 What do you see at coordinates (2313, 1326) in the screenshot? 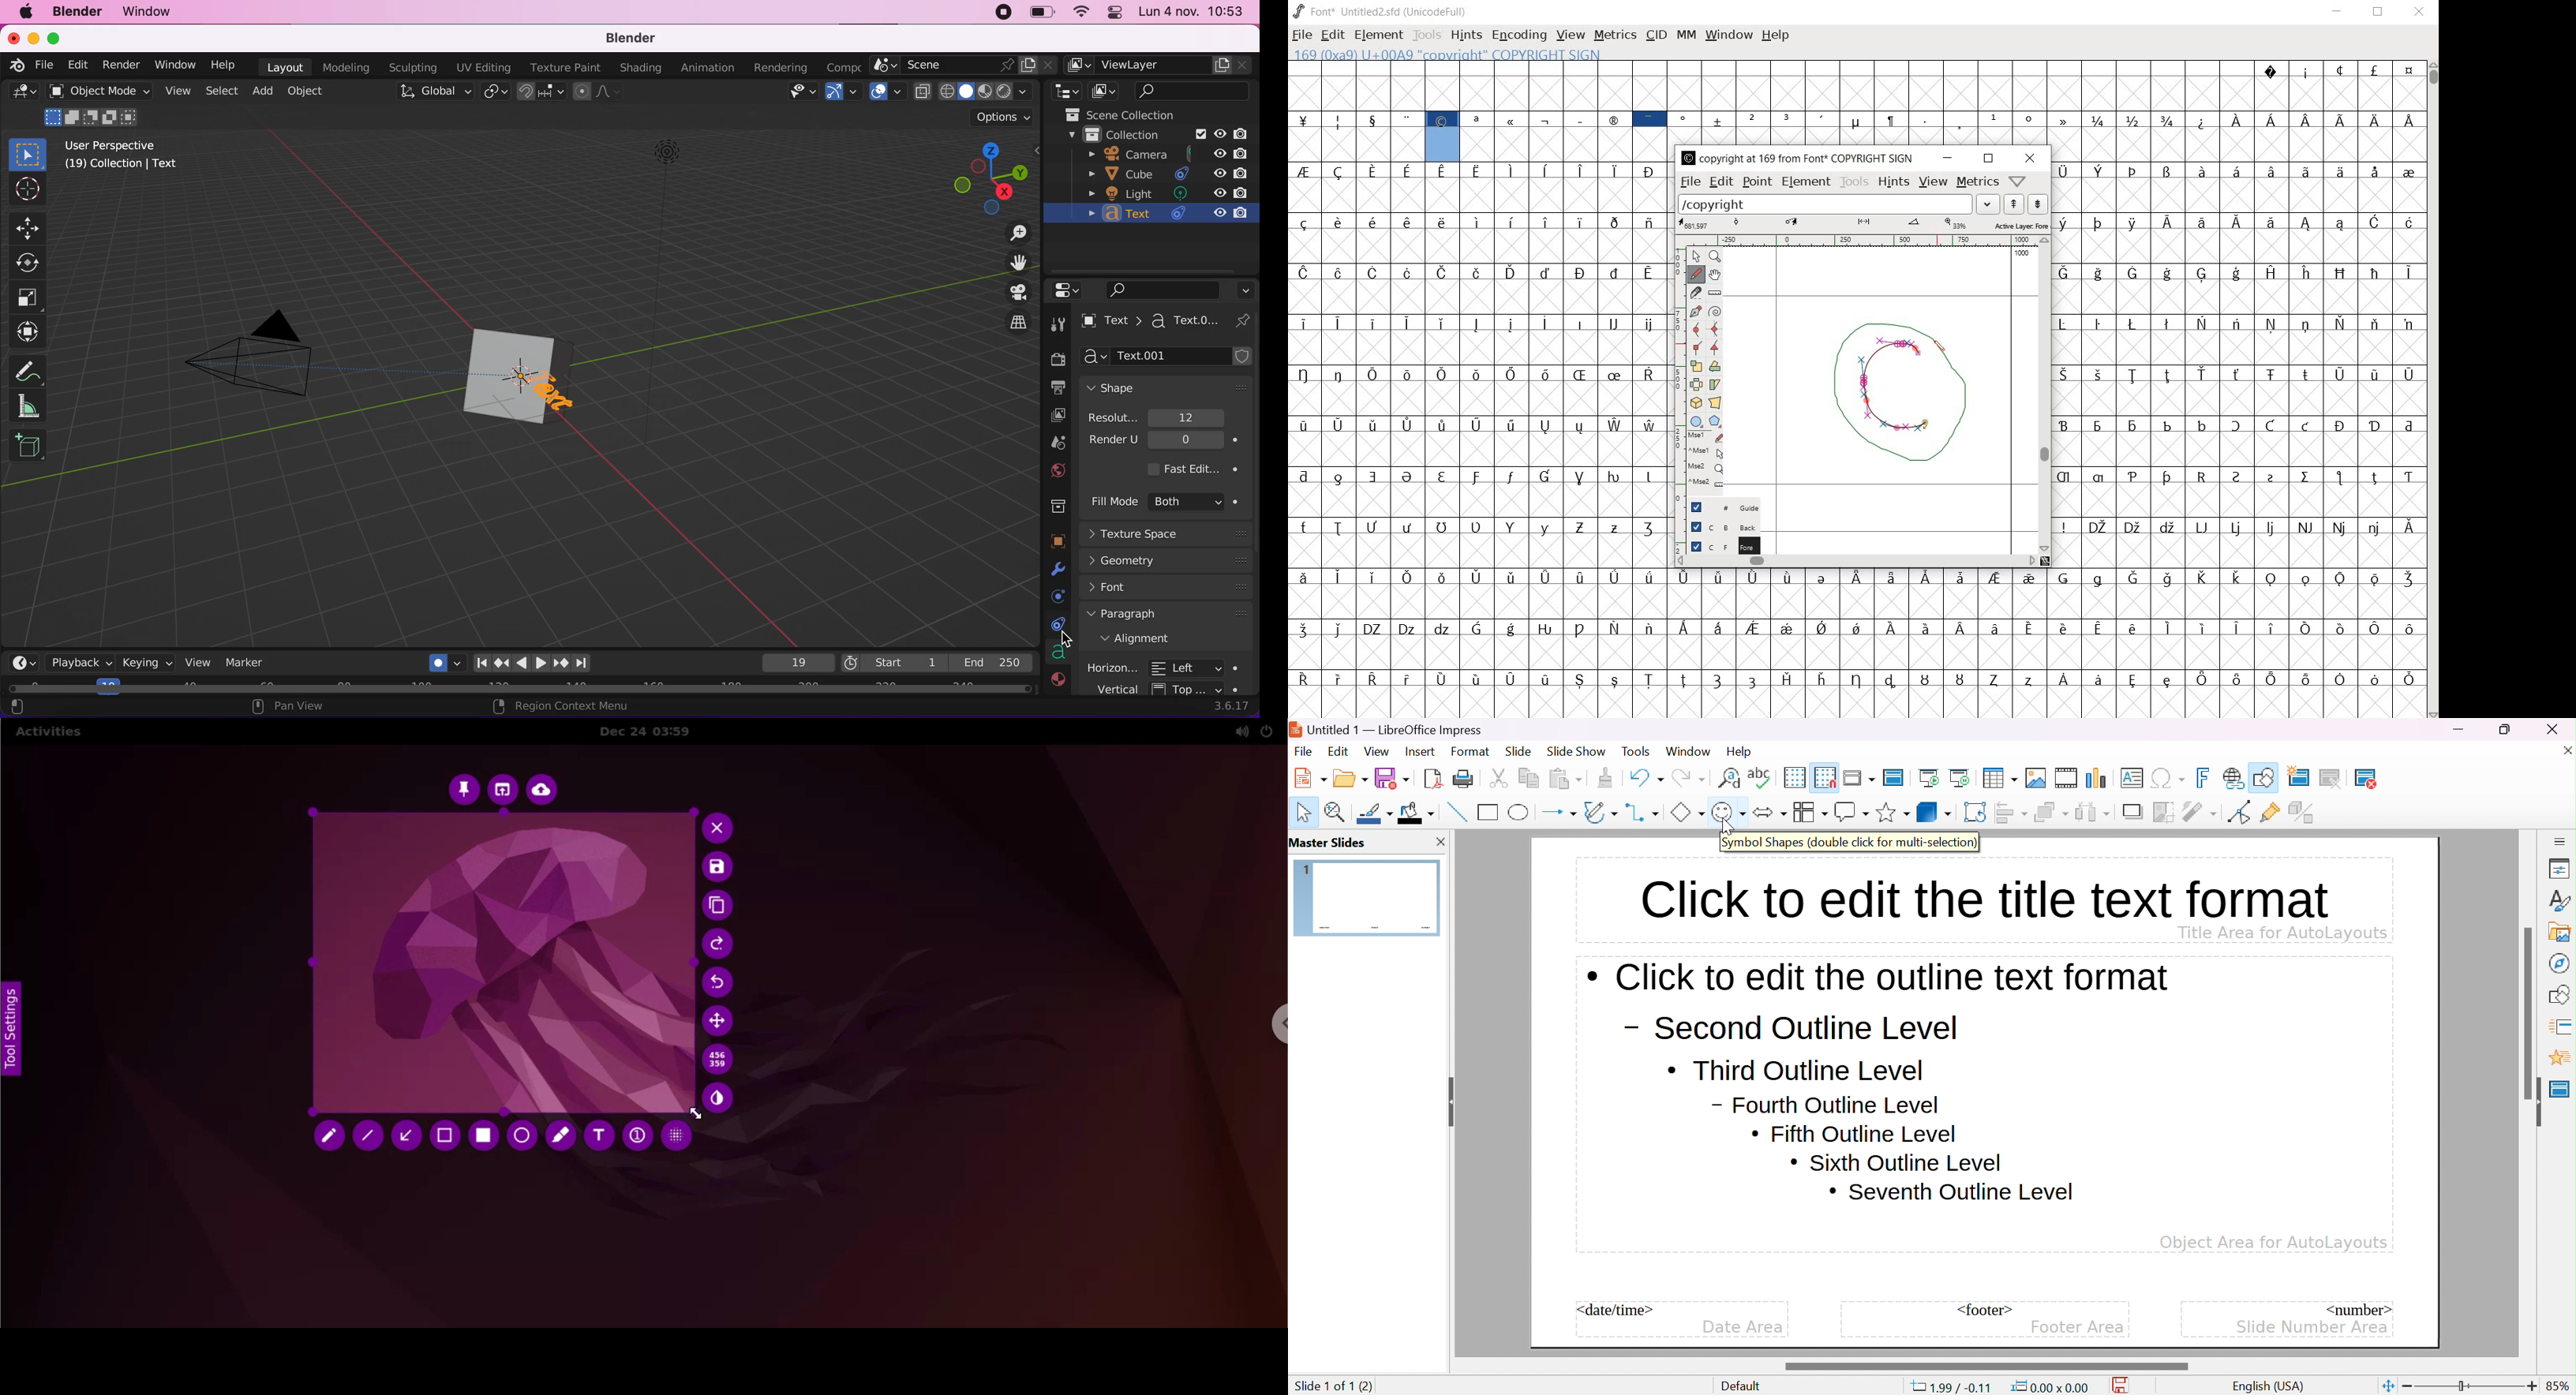
I see `slide number area` at bounding box center [2313, 1326].